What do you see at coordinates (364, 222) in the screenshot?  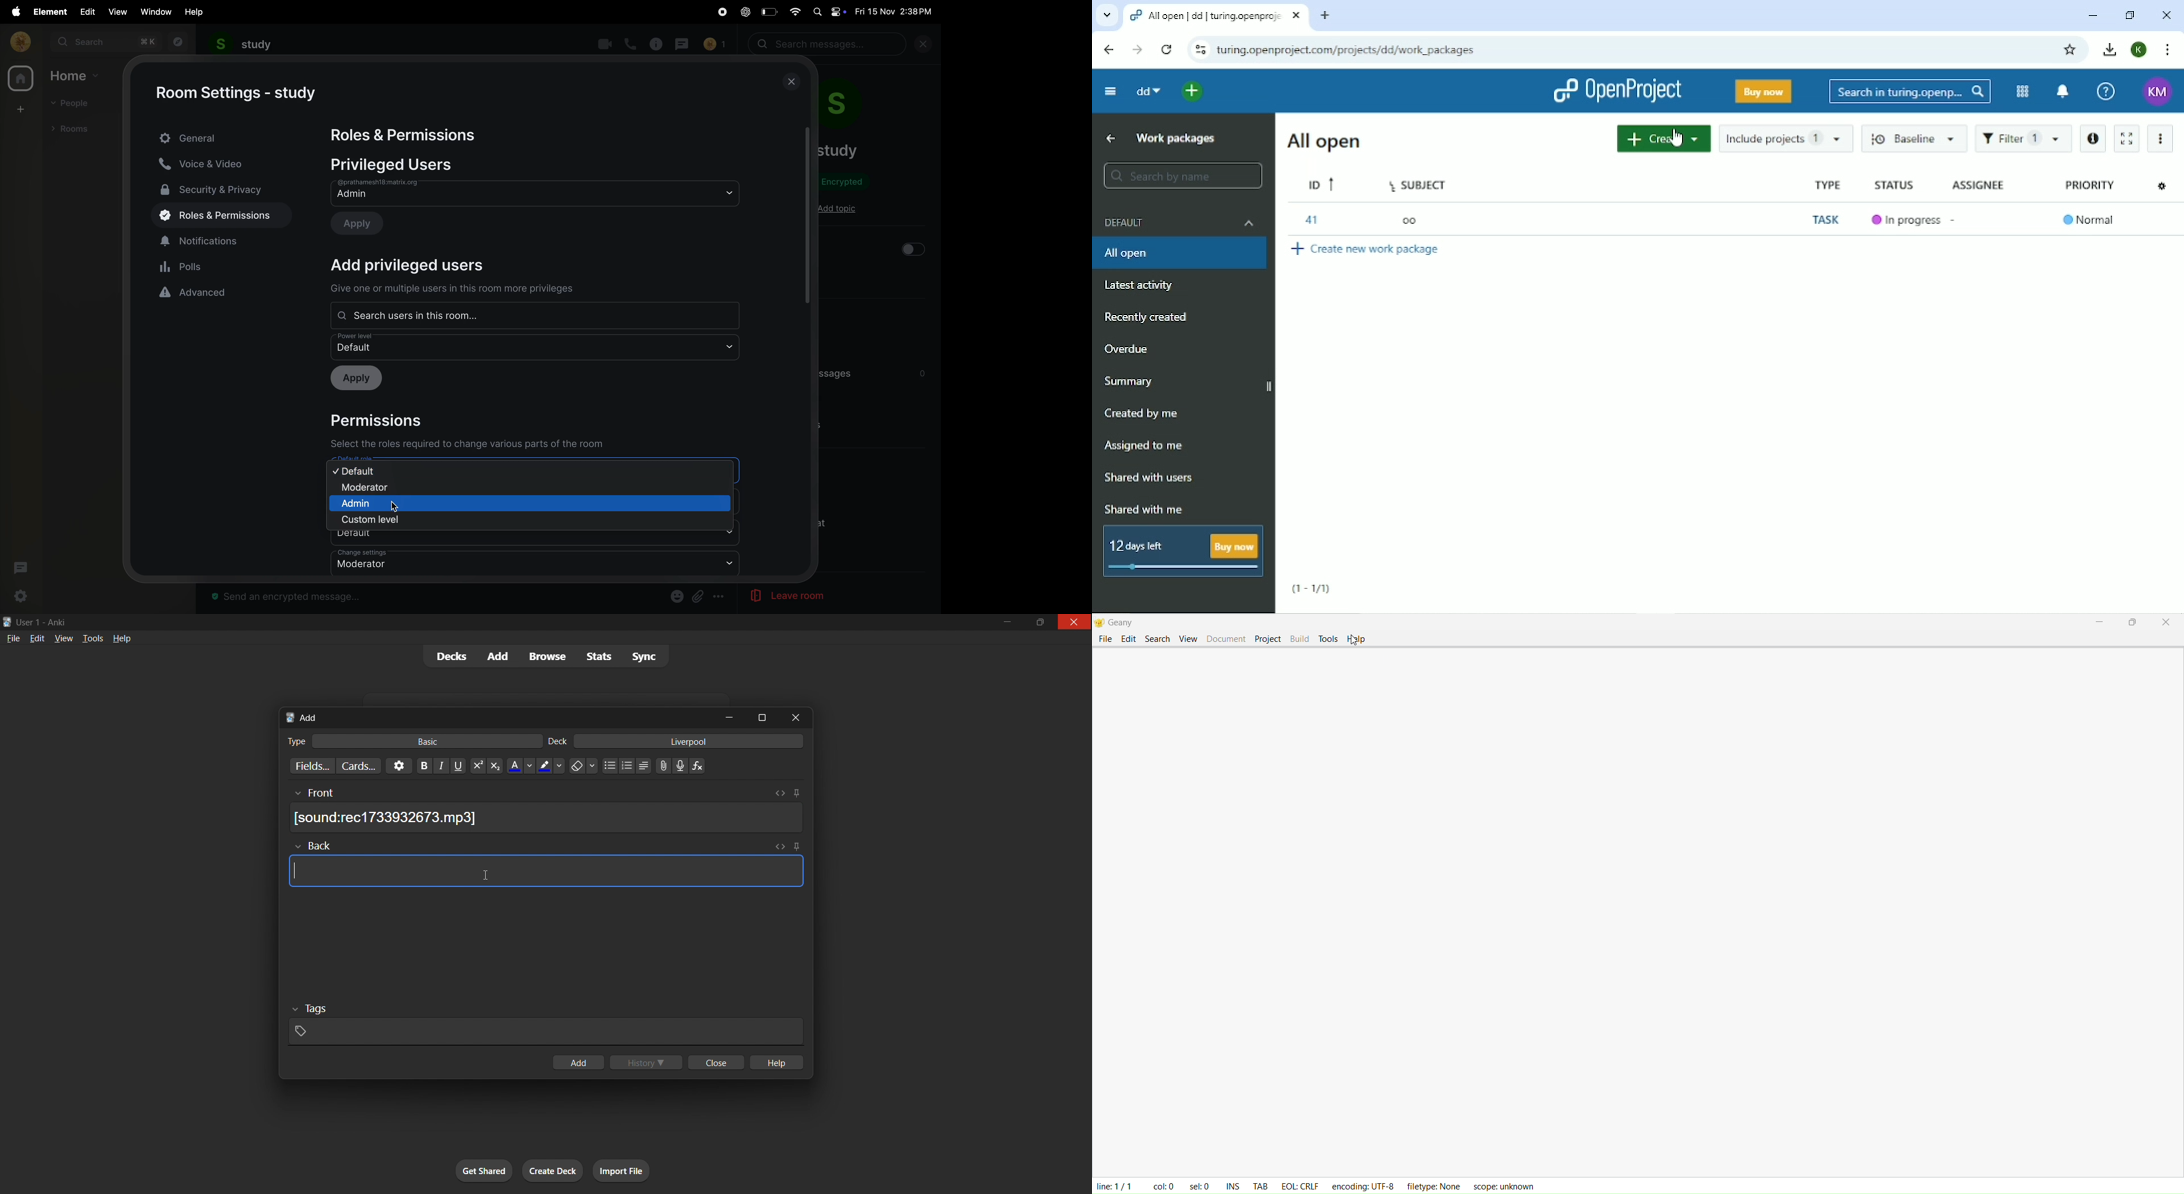 I see `Apply` at bounding box center [364, 222].